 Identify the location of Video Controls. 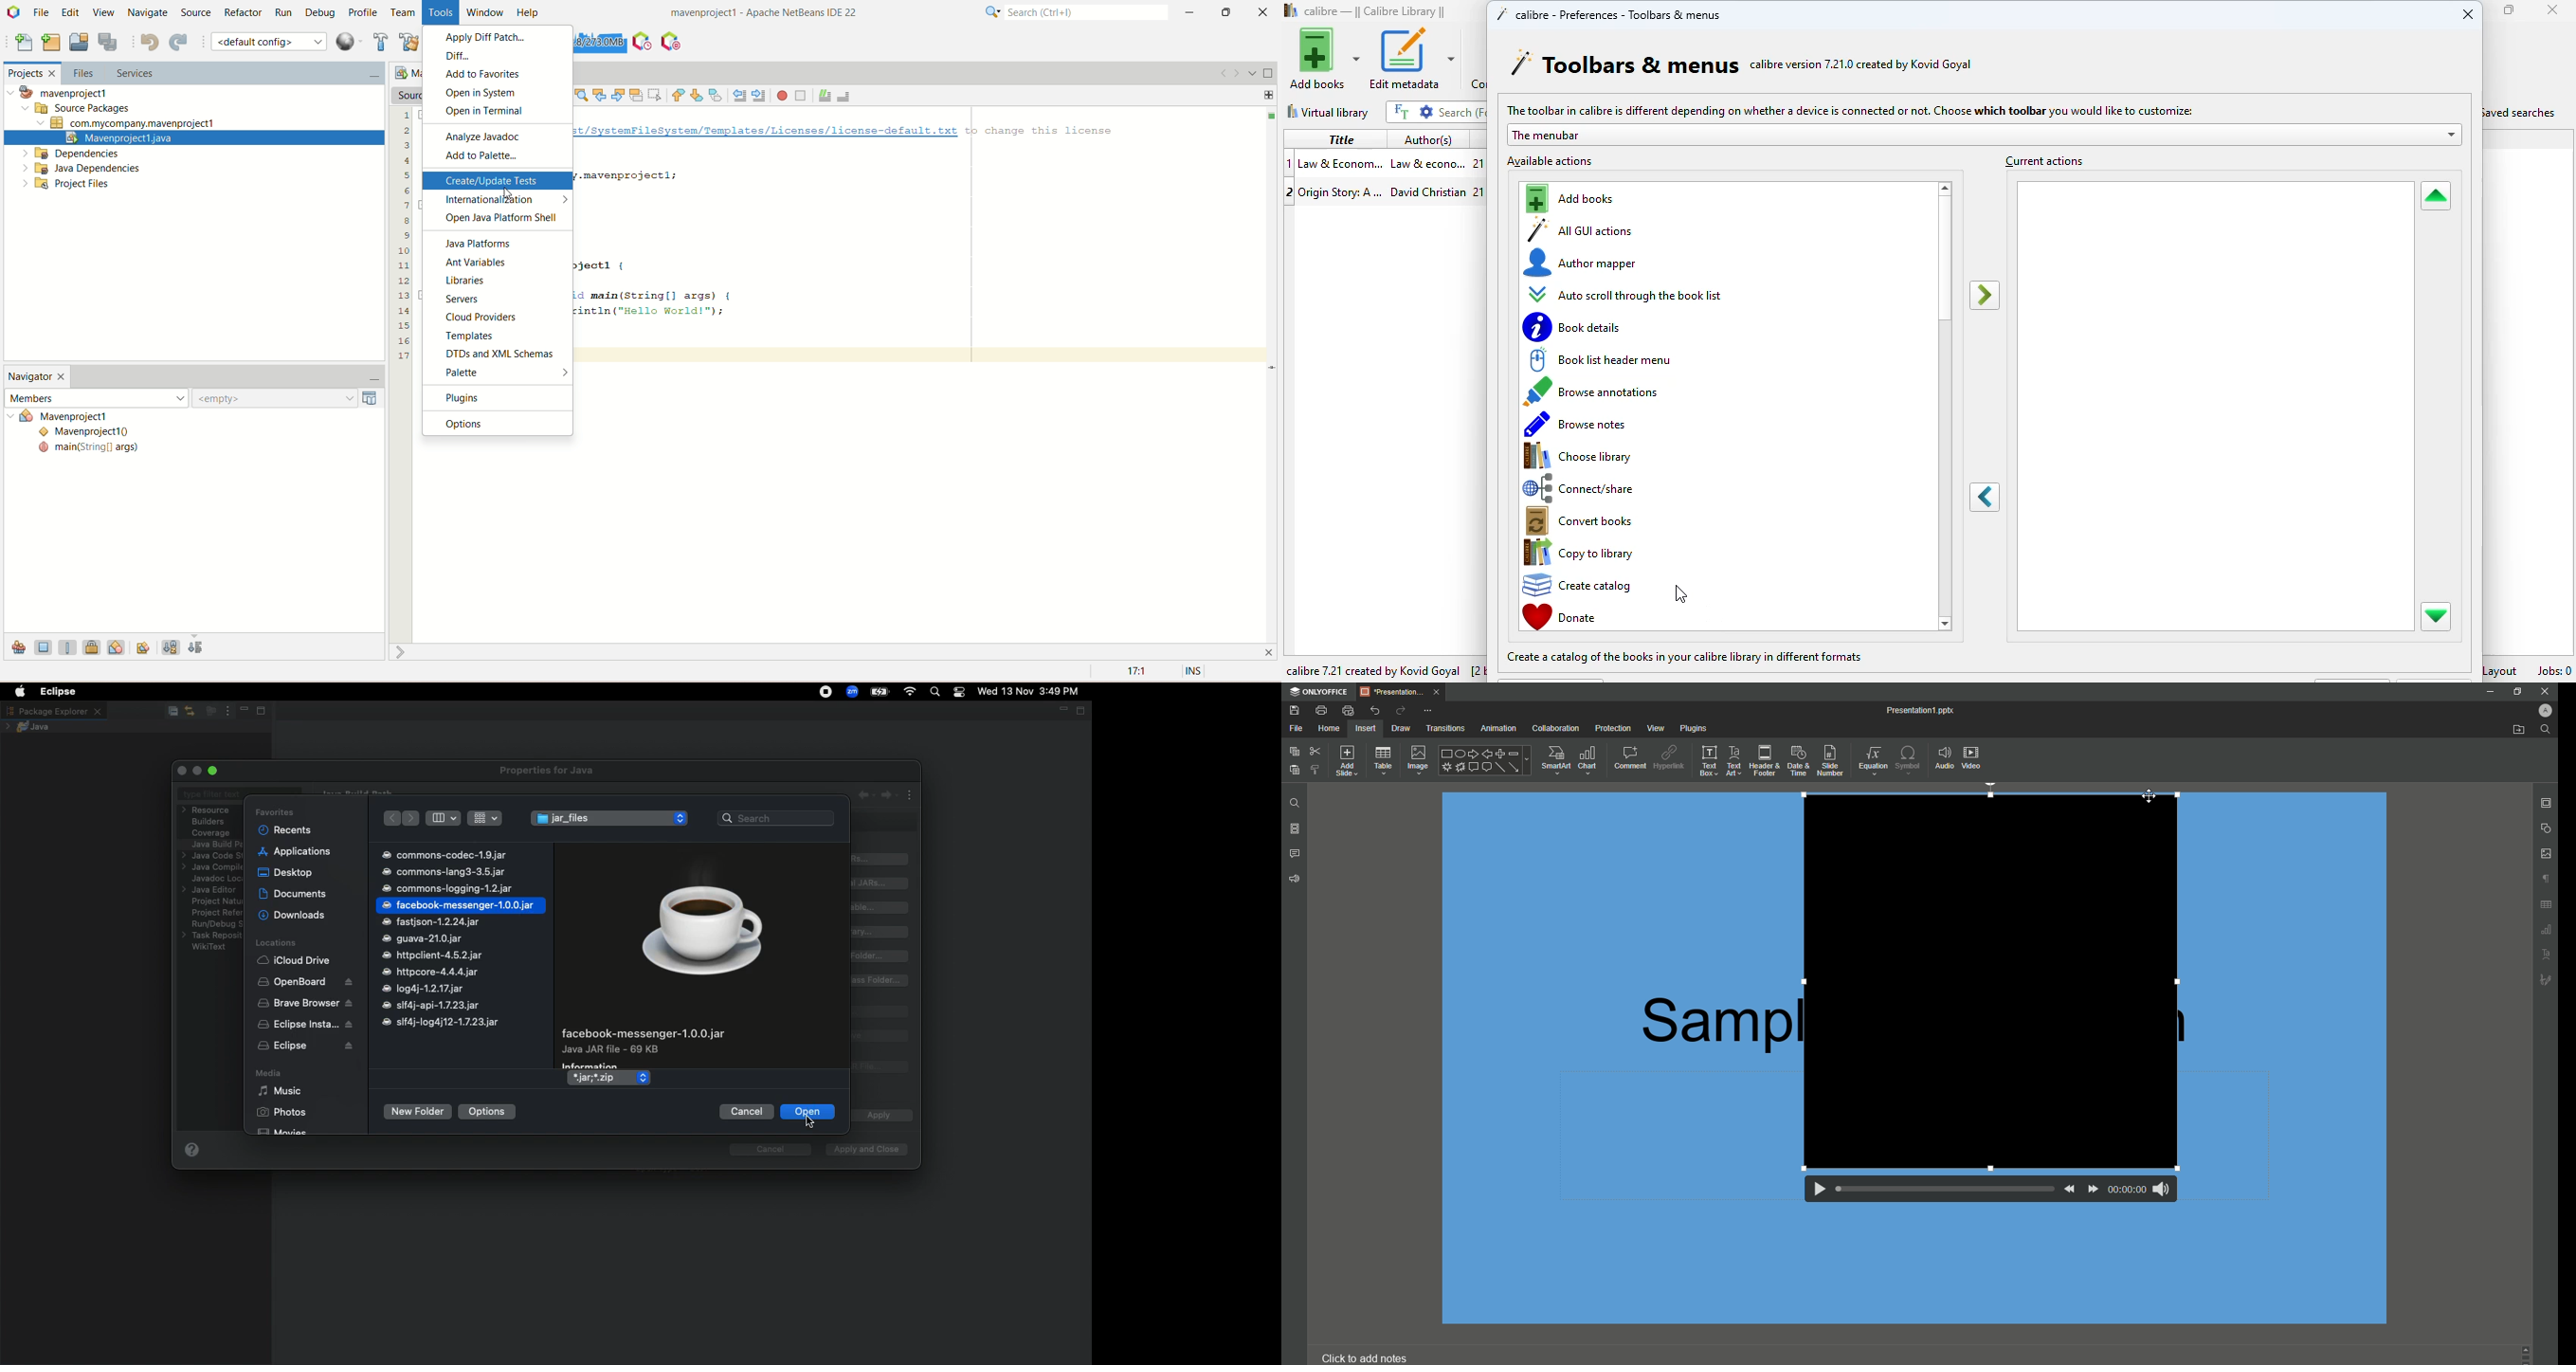
(1983, 1194).